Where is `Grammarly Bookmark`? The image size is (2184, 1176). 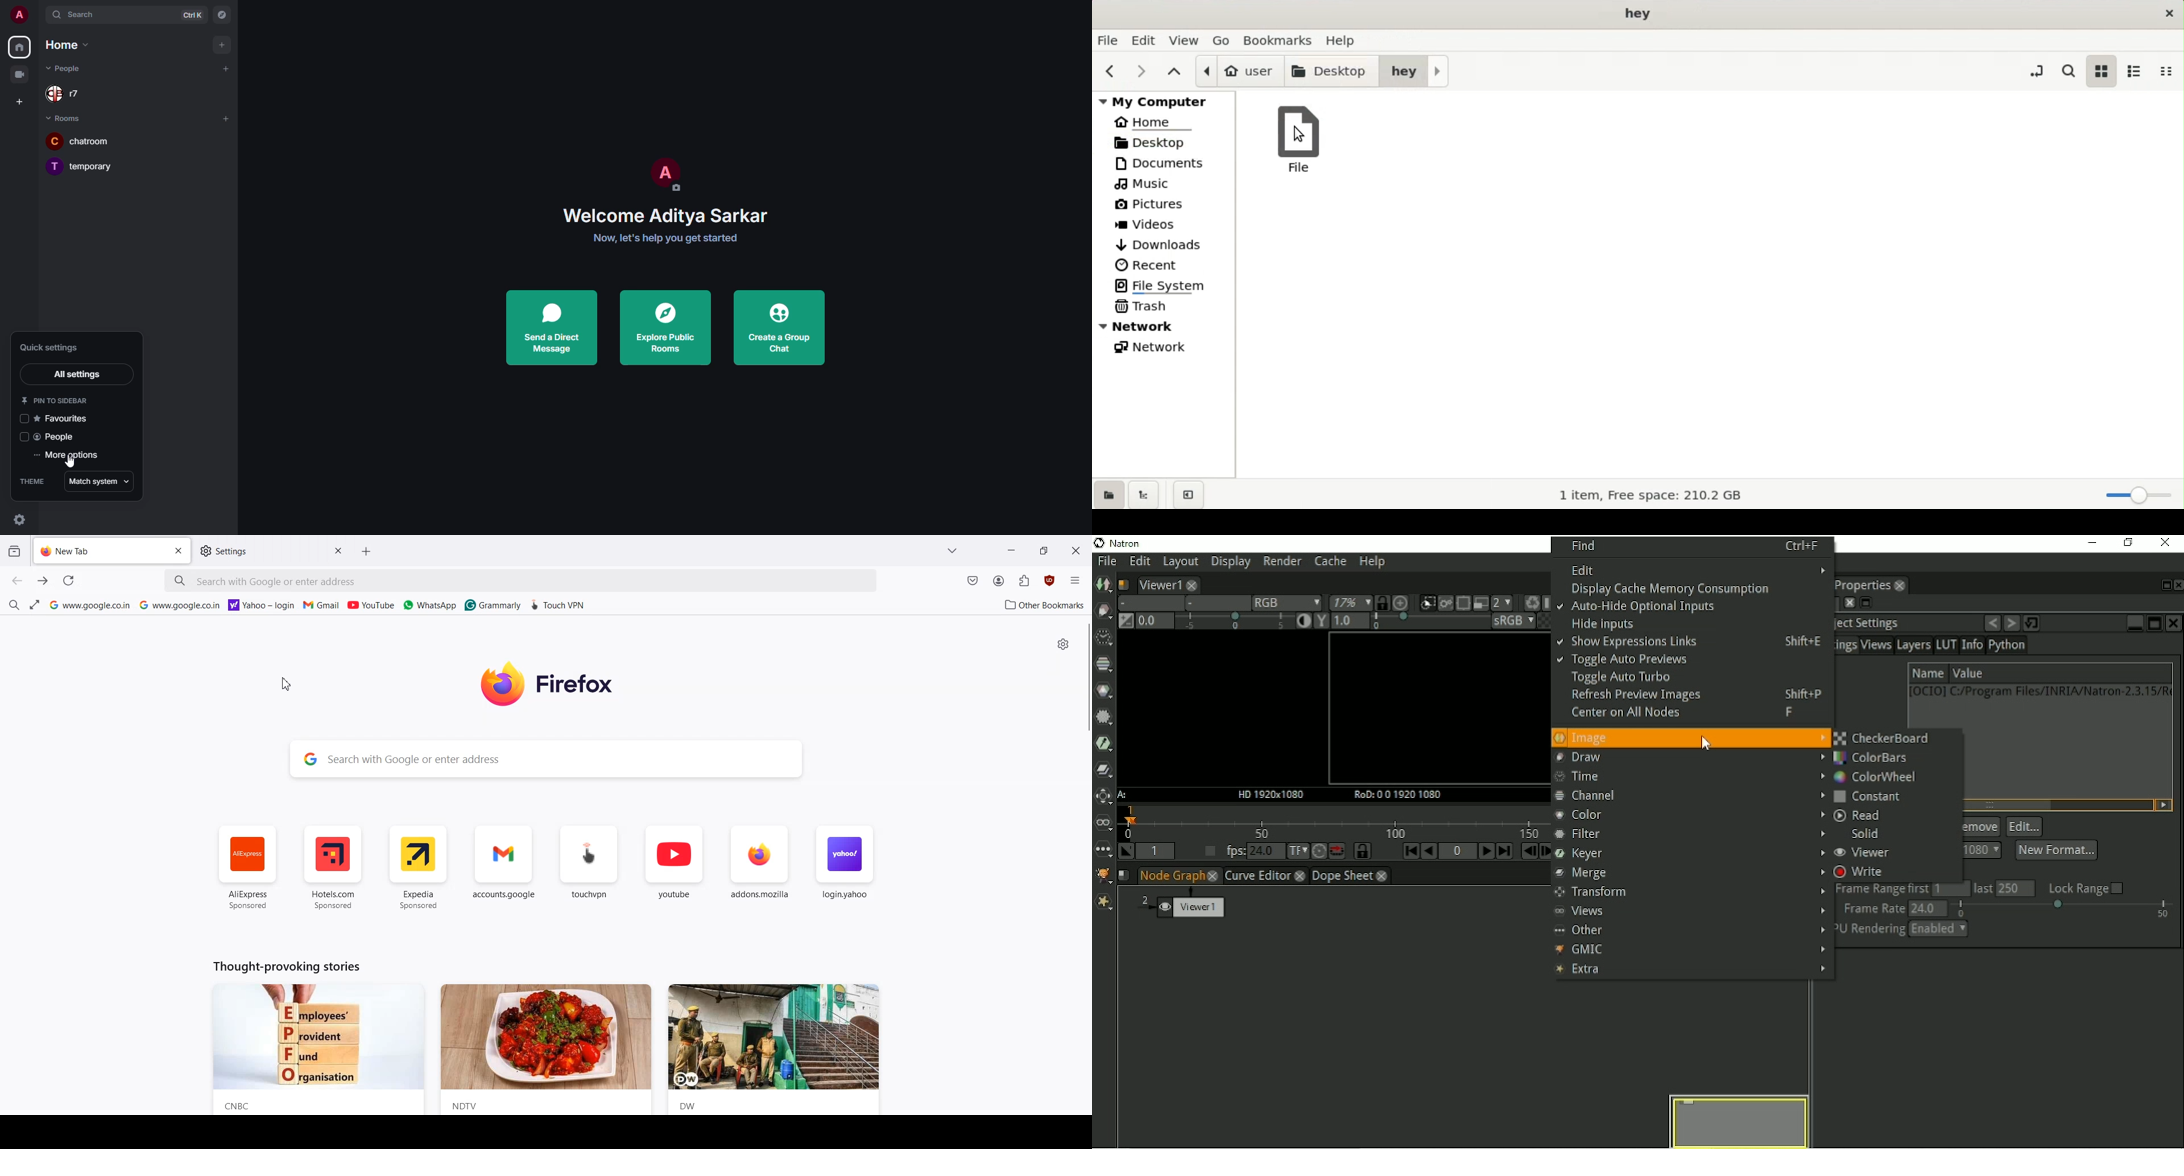
Grammarly Bookmark is located at coordinates (492, 604).